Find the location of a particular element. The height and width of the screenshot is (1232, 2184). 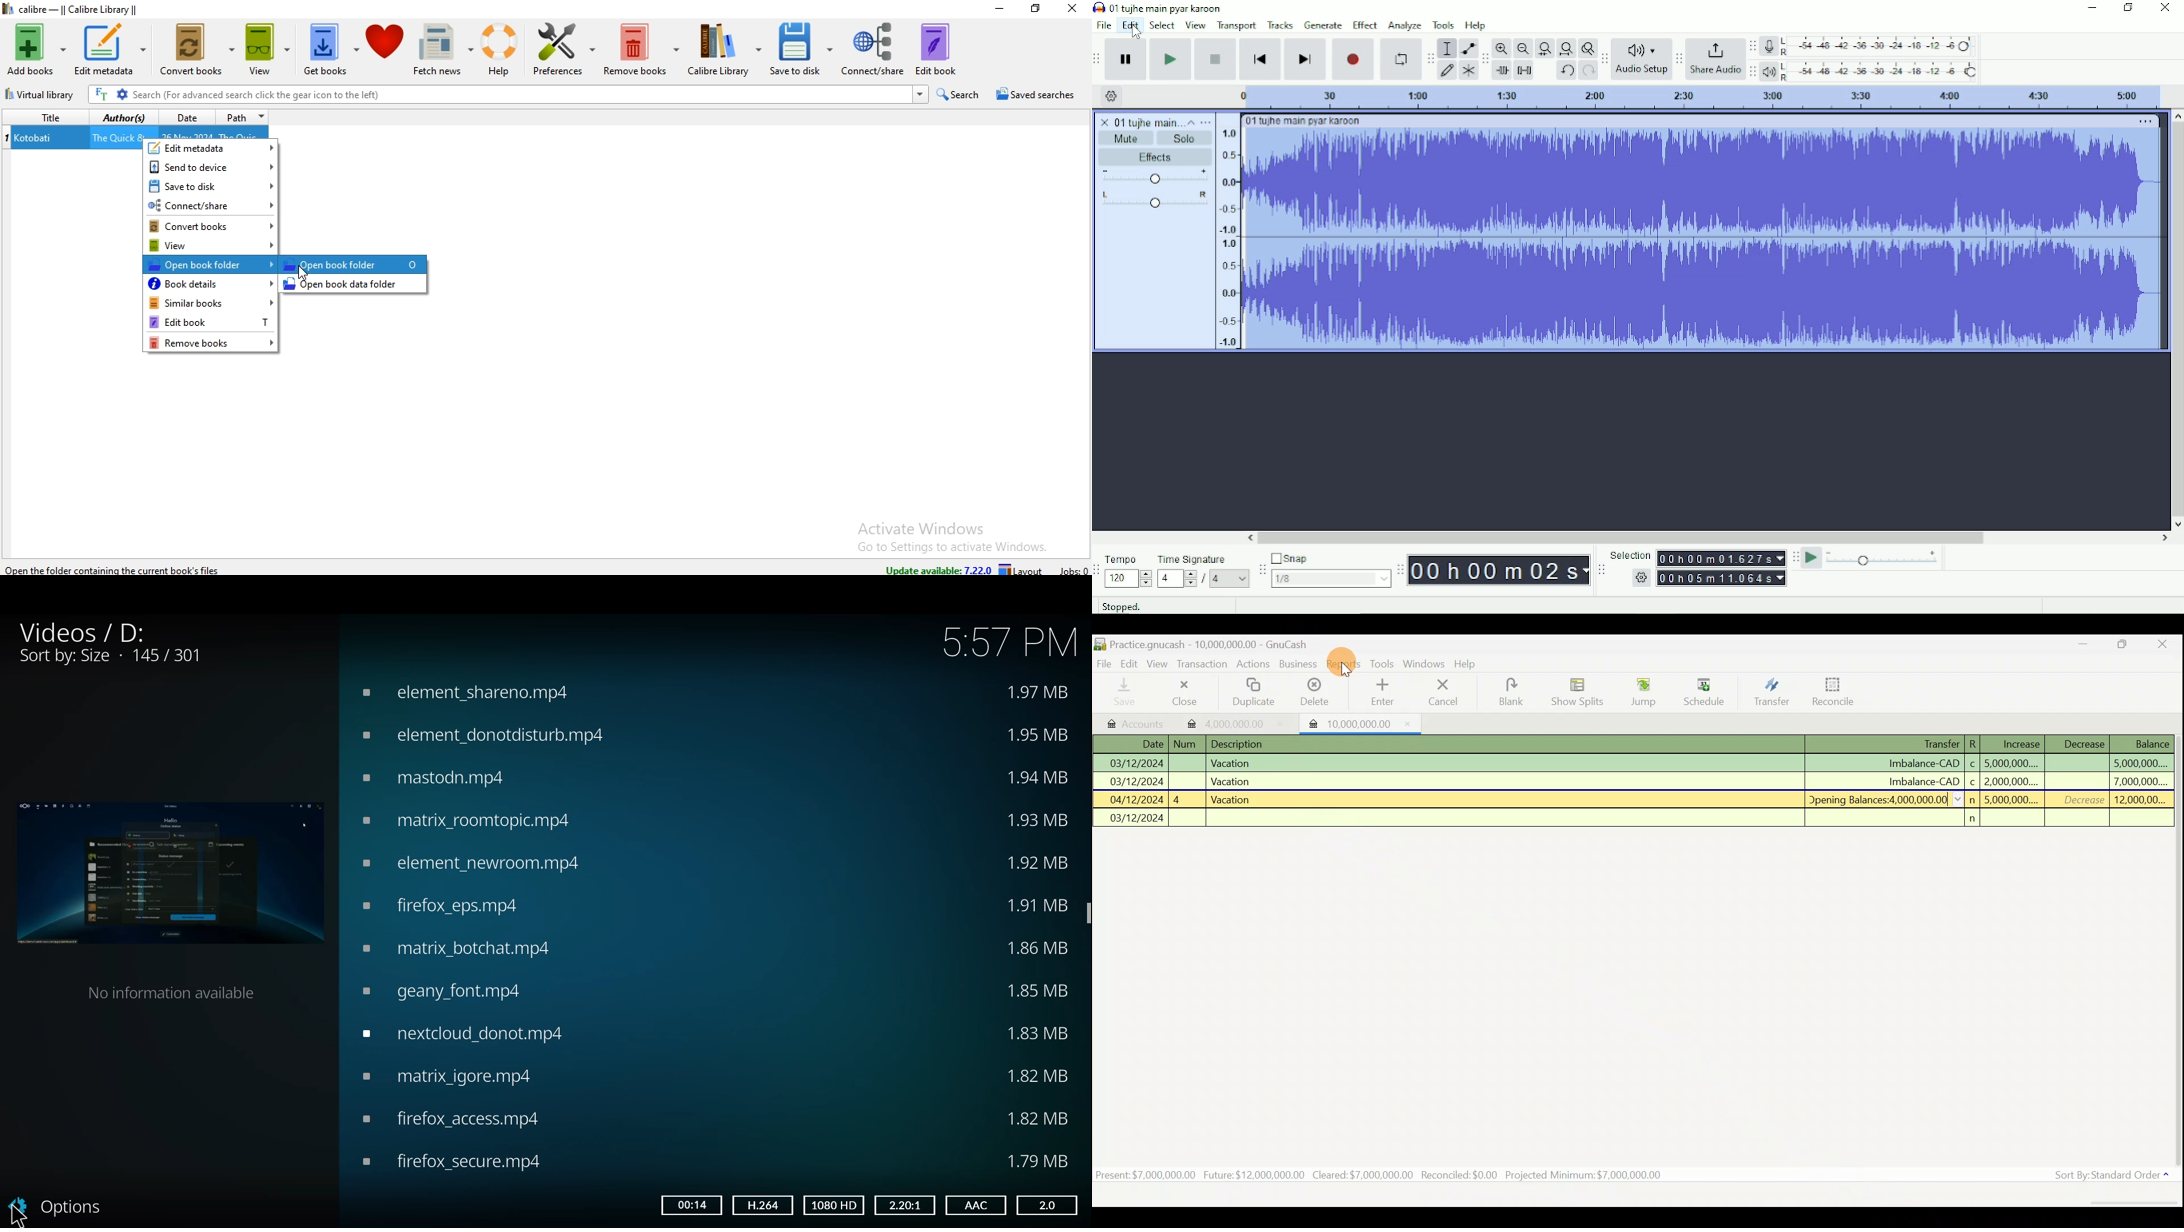

Accounts is located at coordinates (1136, 724).